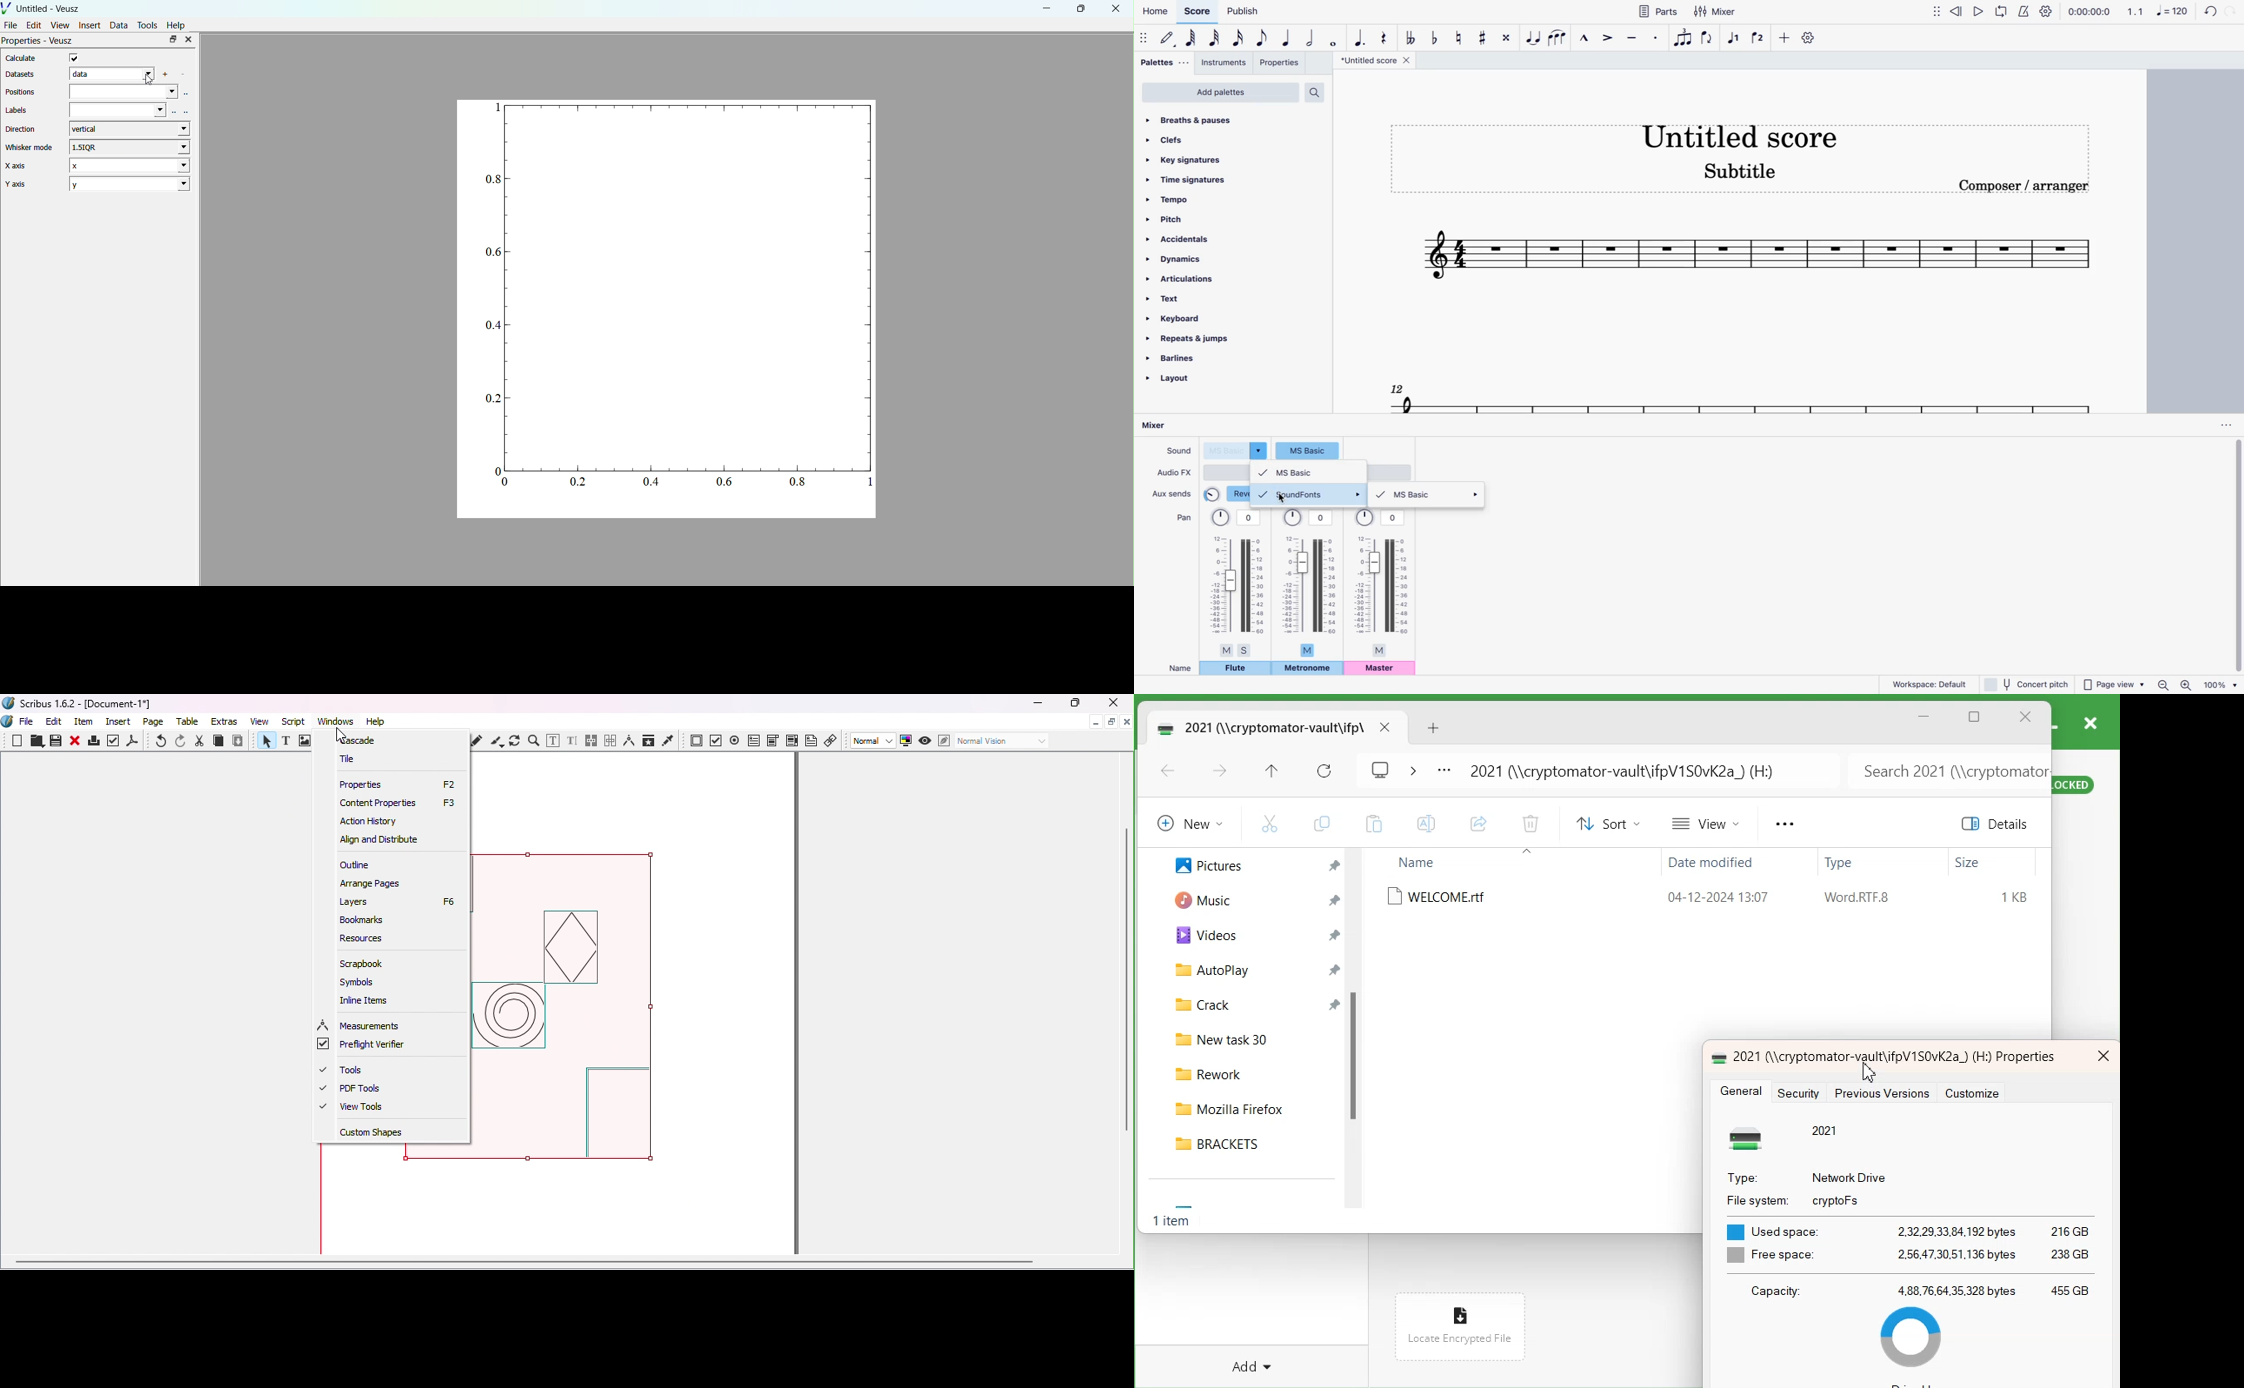 The height and width of the screenshot is (1400, 2268). What do you see at coordinates (306, 742) in the screenshot?
I see `Image frame` at bounding box center [306, 742].